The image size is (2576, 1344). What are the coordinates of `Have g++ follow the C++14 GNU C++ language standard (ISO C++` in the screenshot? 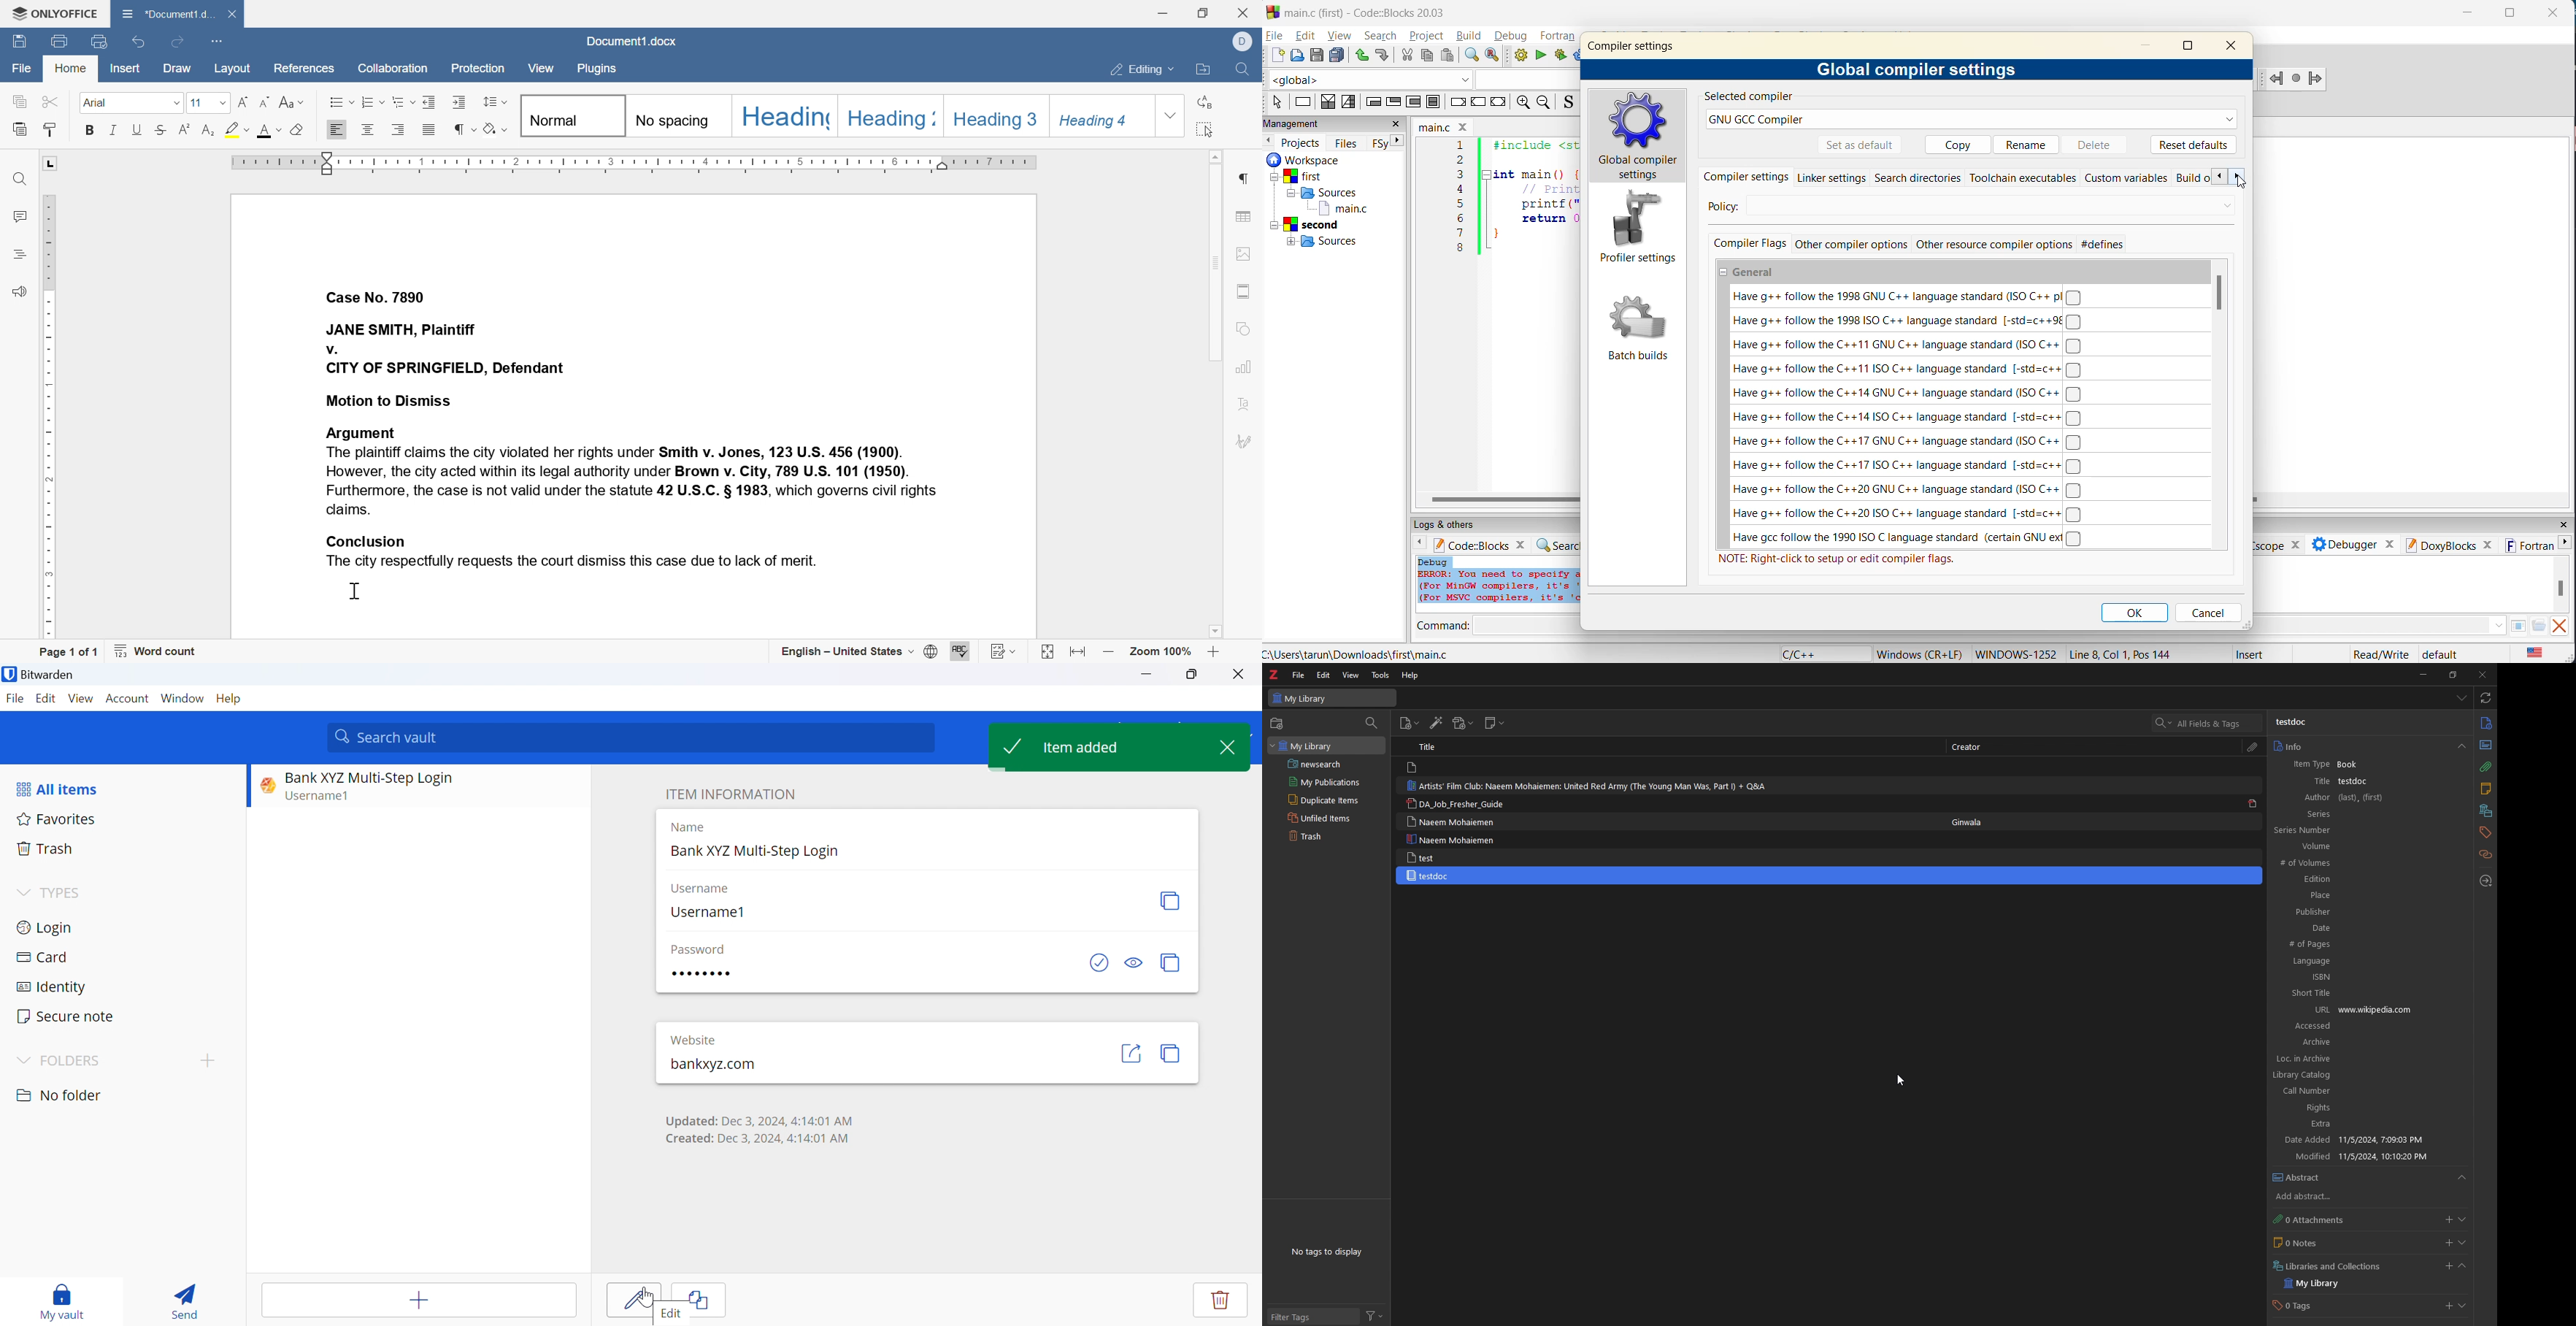 It's located at (1912, 393).